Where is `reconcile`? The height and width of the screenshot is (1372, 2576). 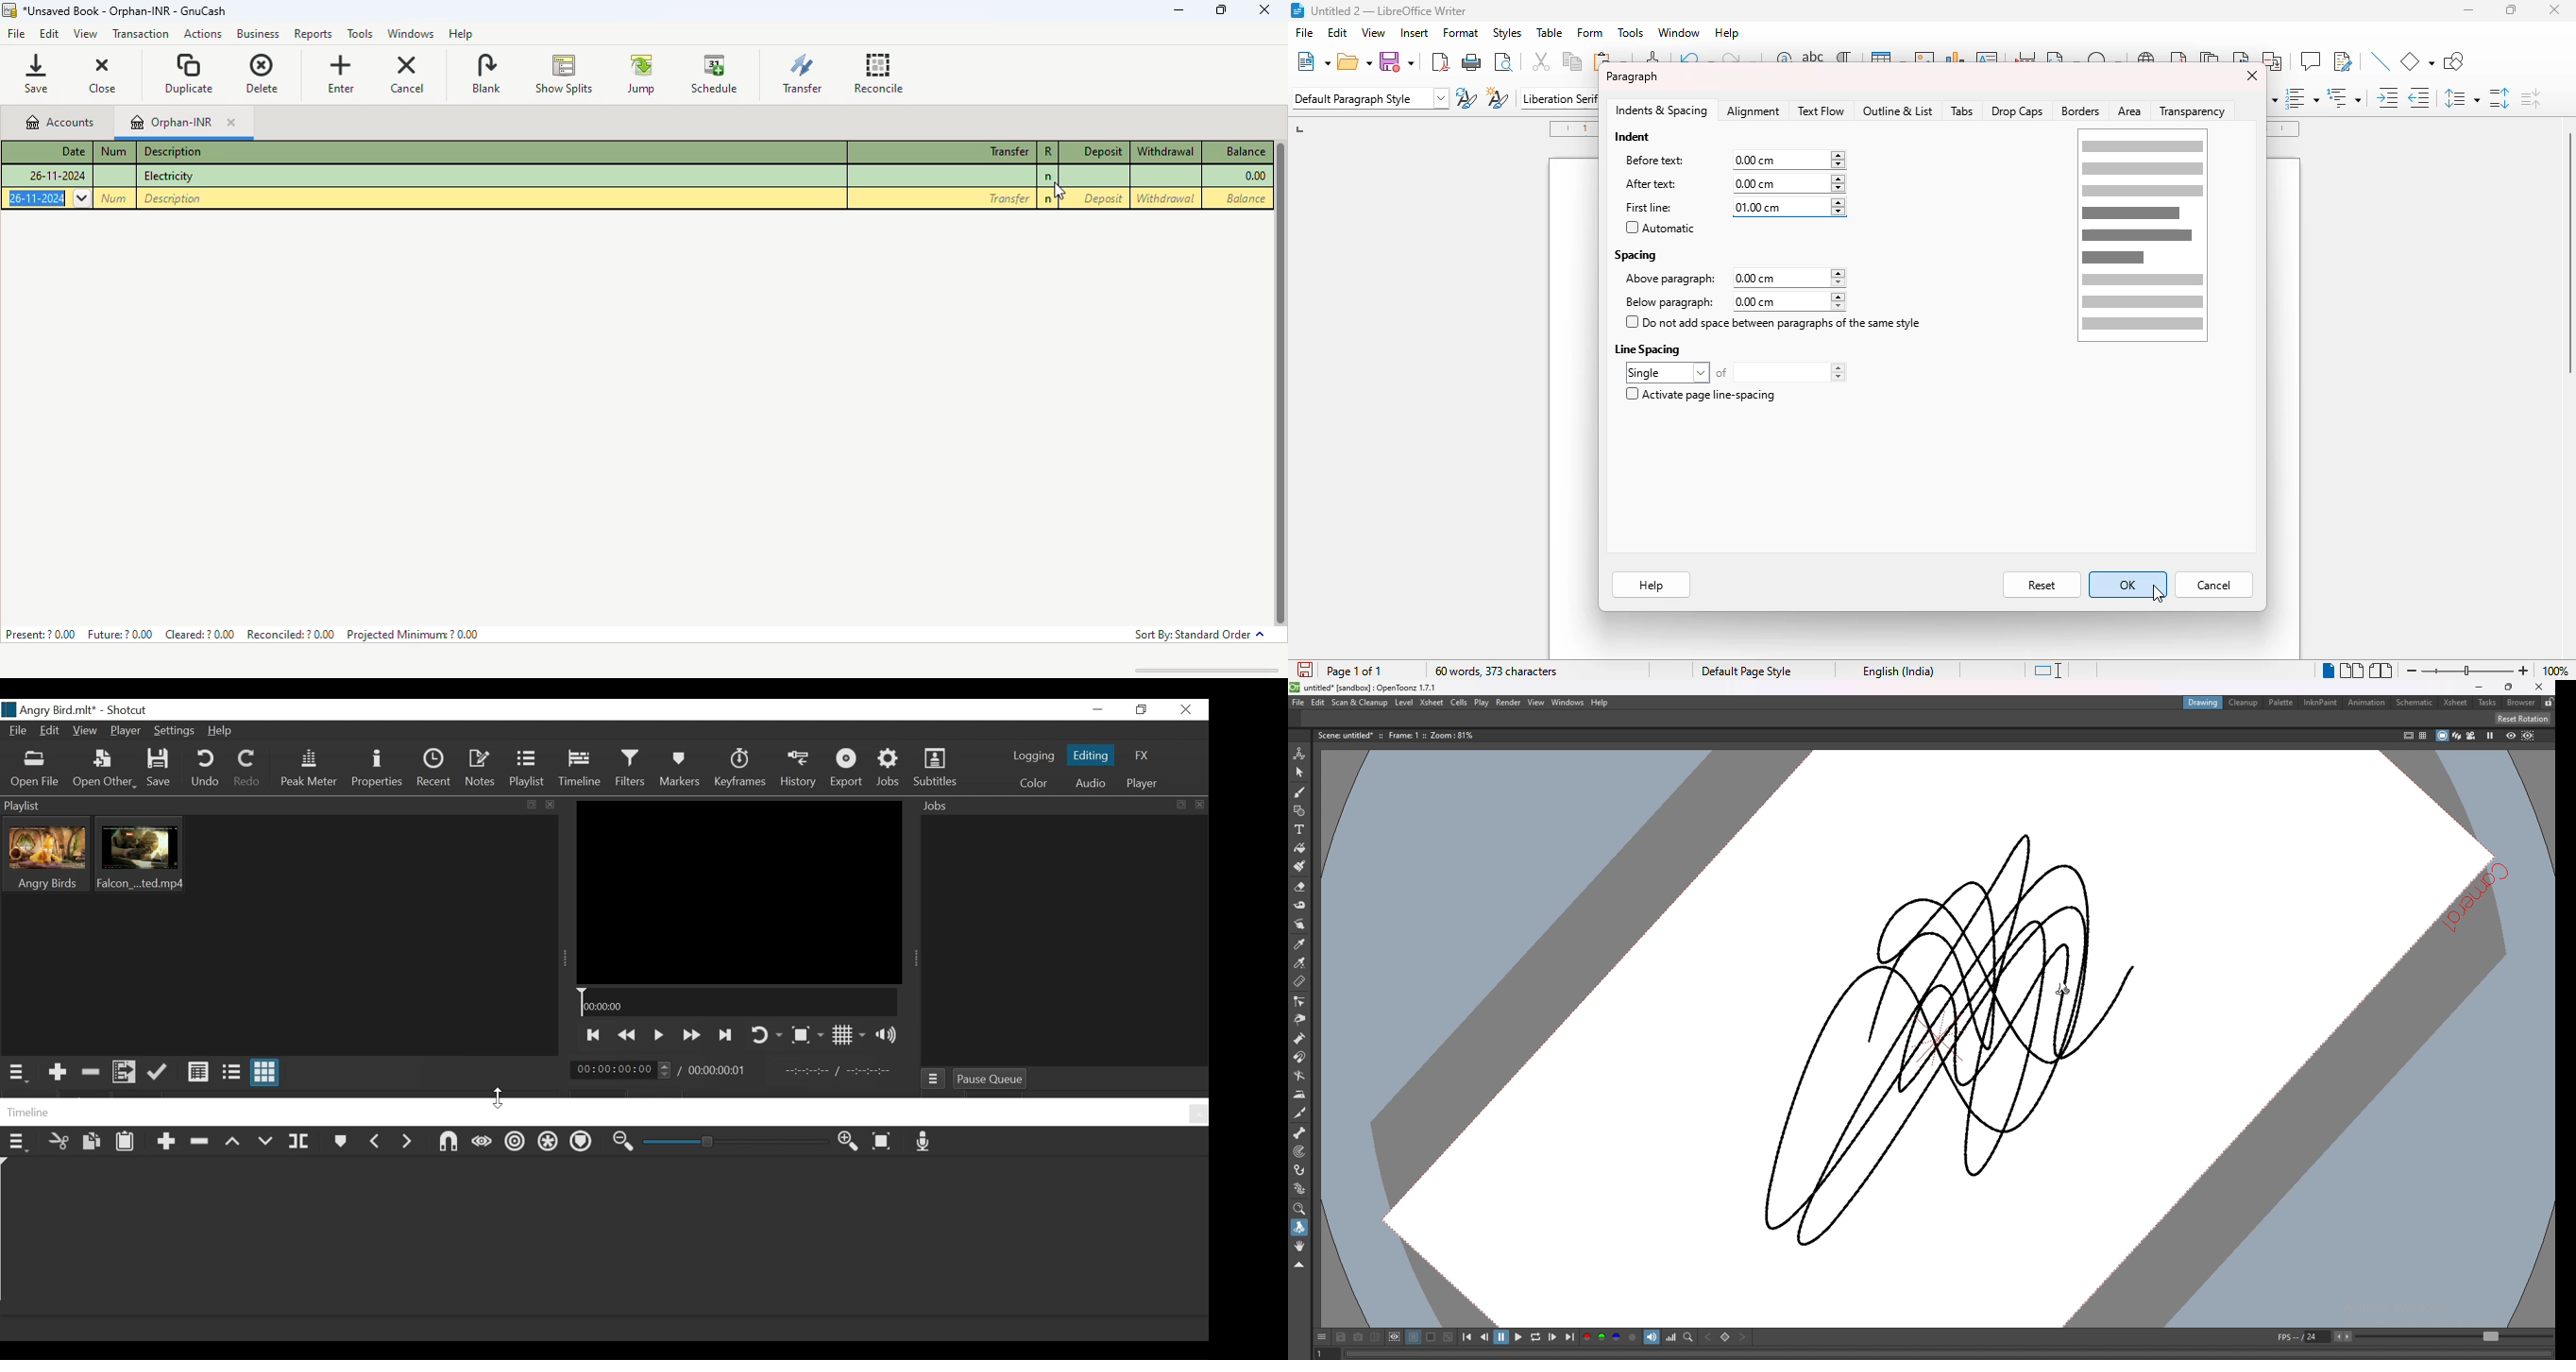
reconcile is located at coordinates (879, 73).